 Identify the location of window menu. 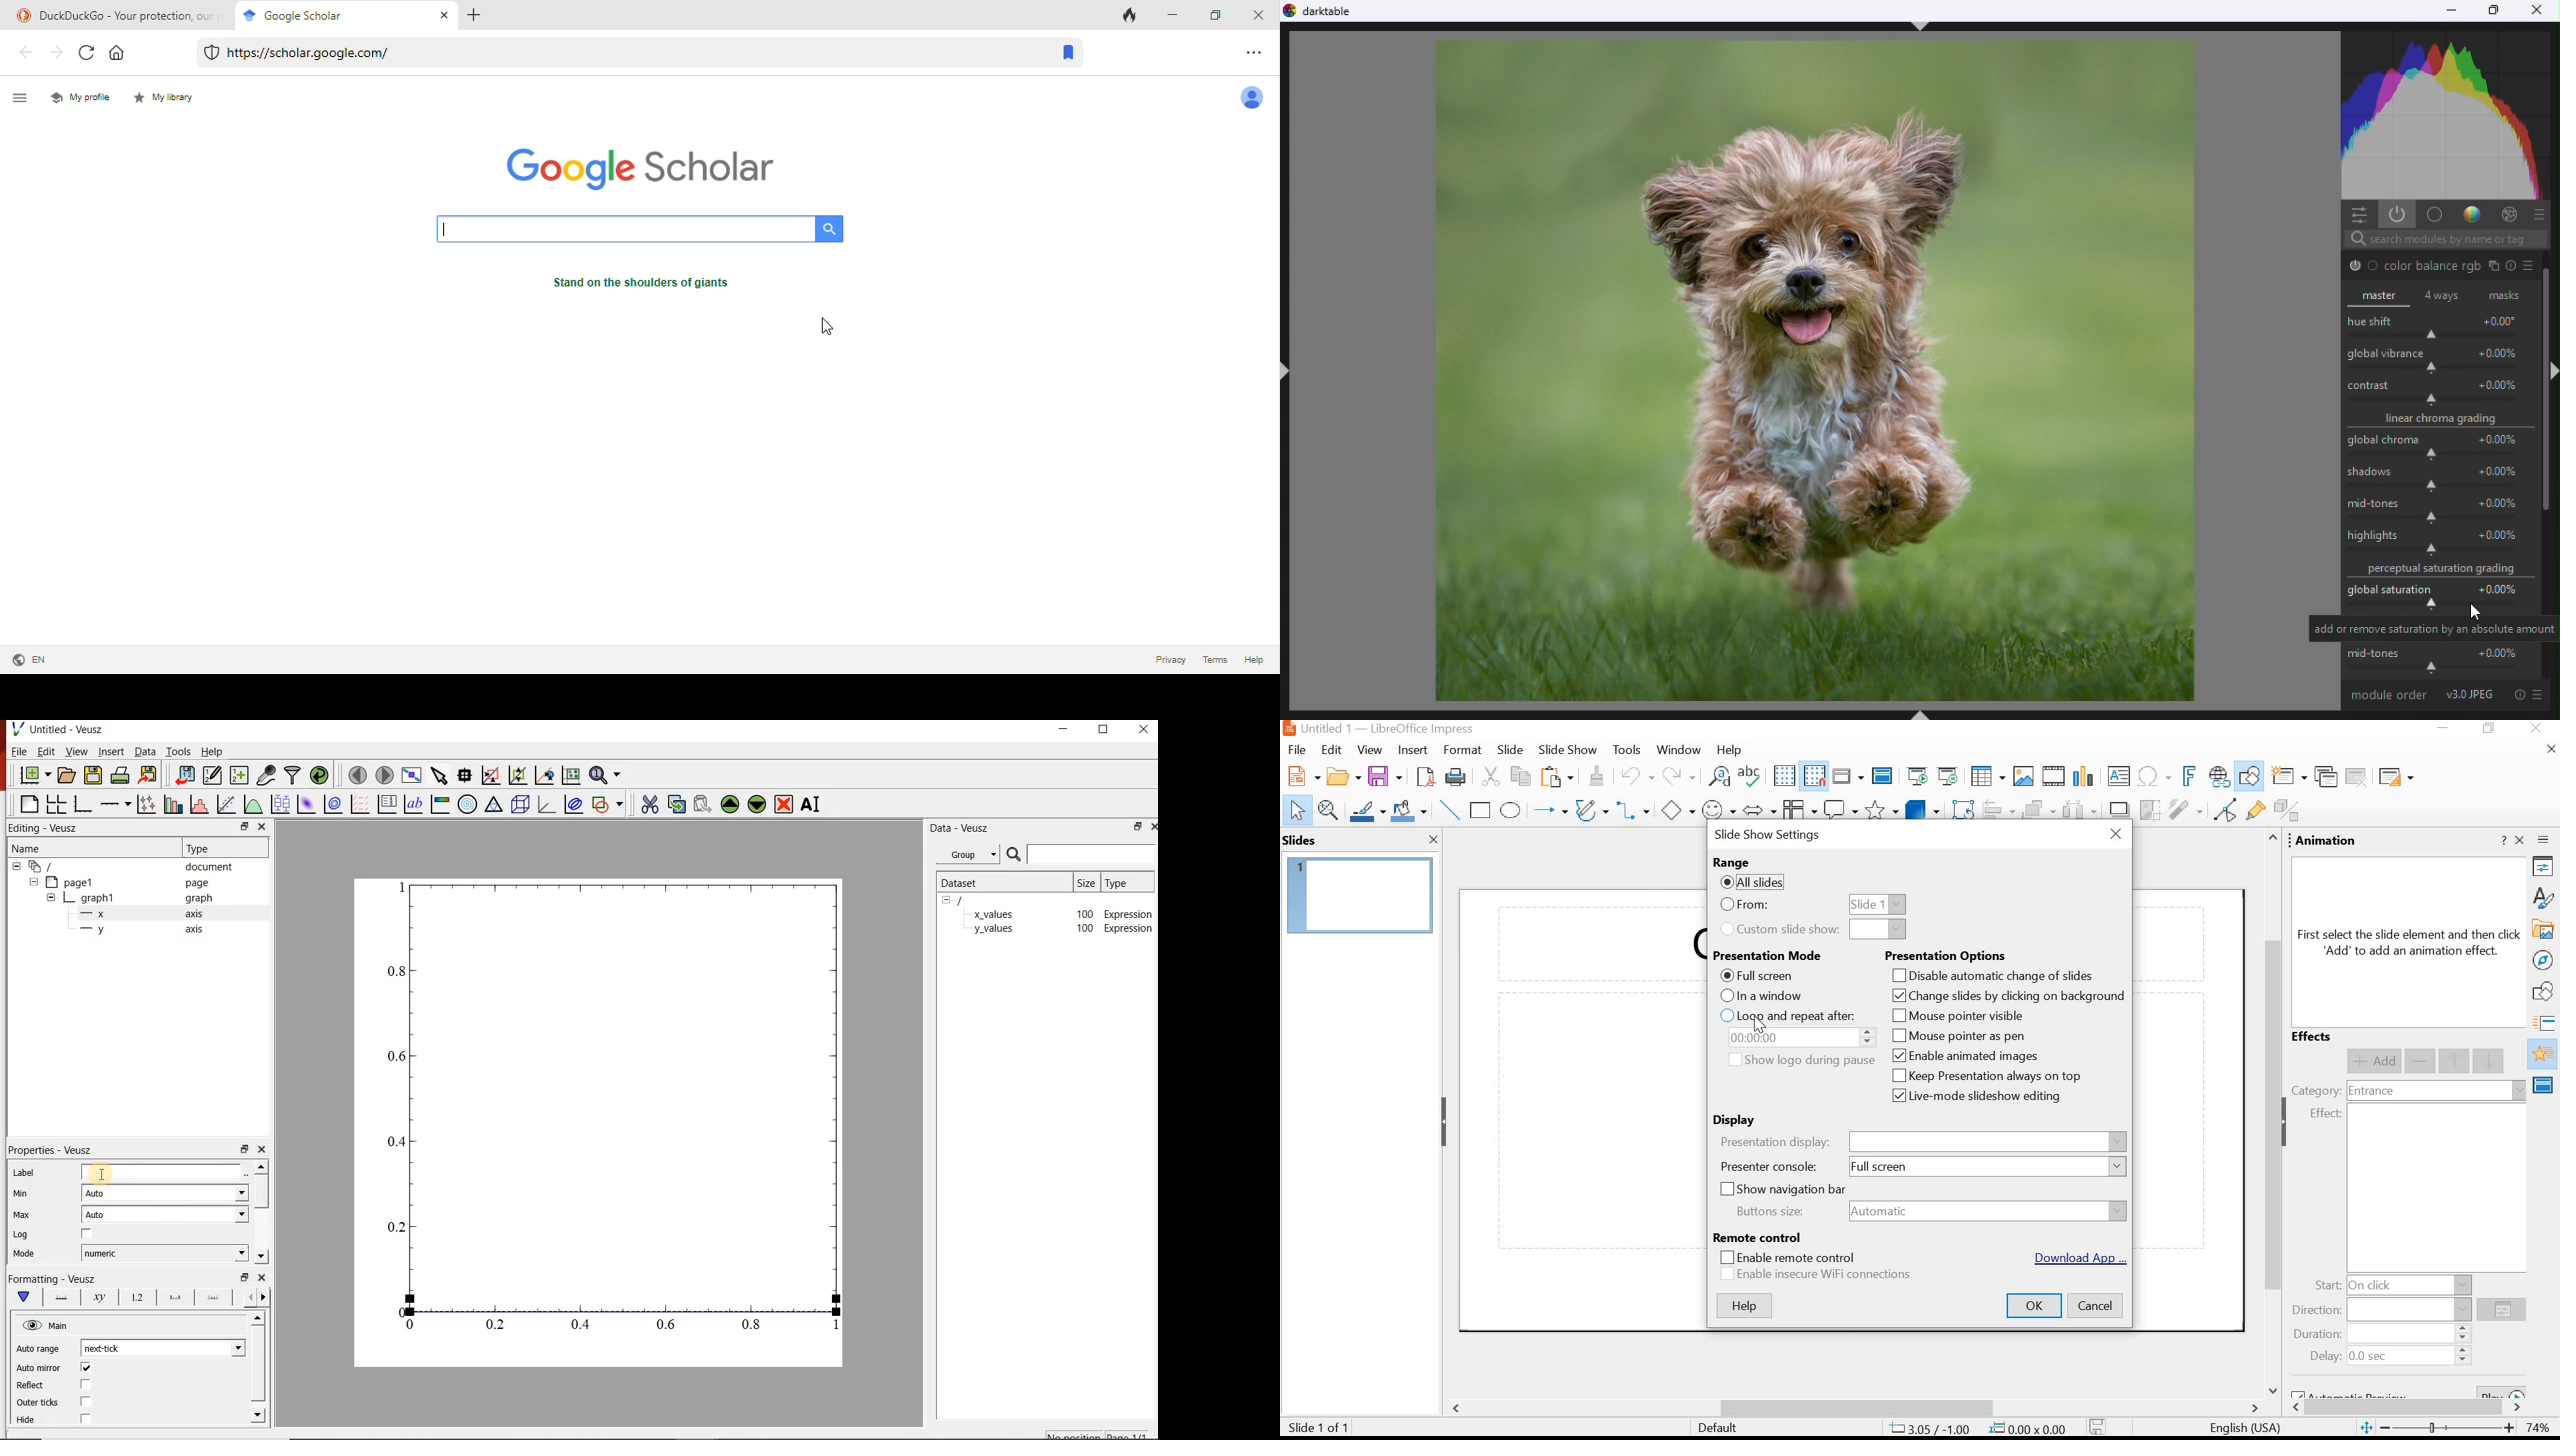
(1677, 750).